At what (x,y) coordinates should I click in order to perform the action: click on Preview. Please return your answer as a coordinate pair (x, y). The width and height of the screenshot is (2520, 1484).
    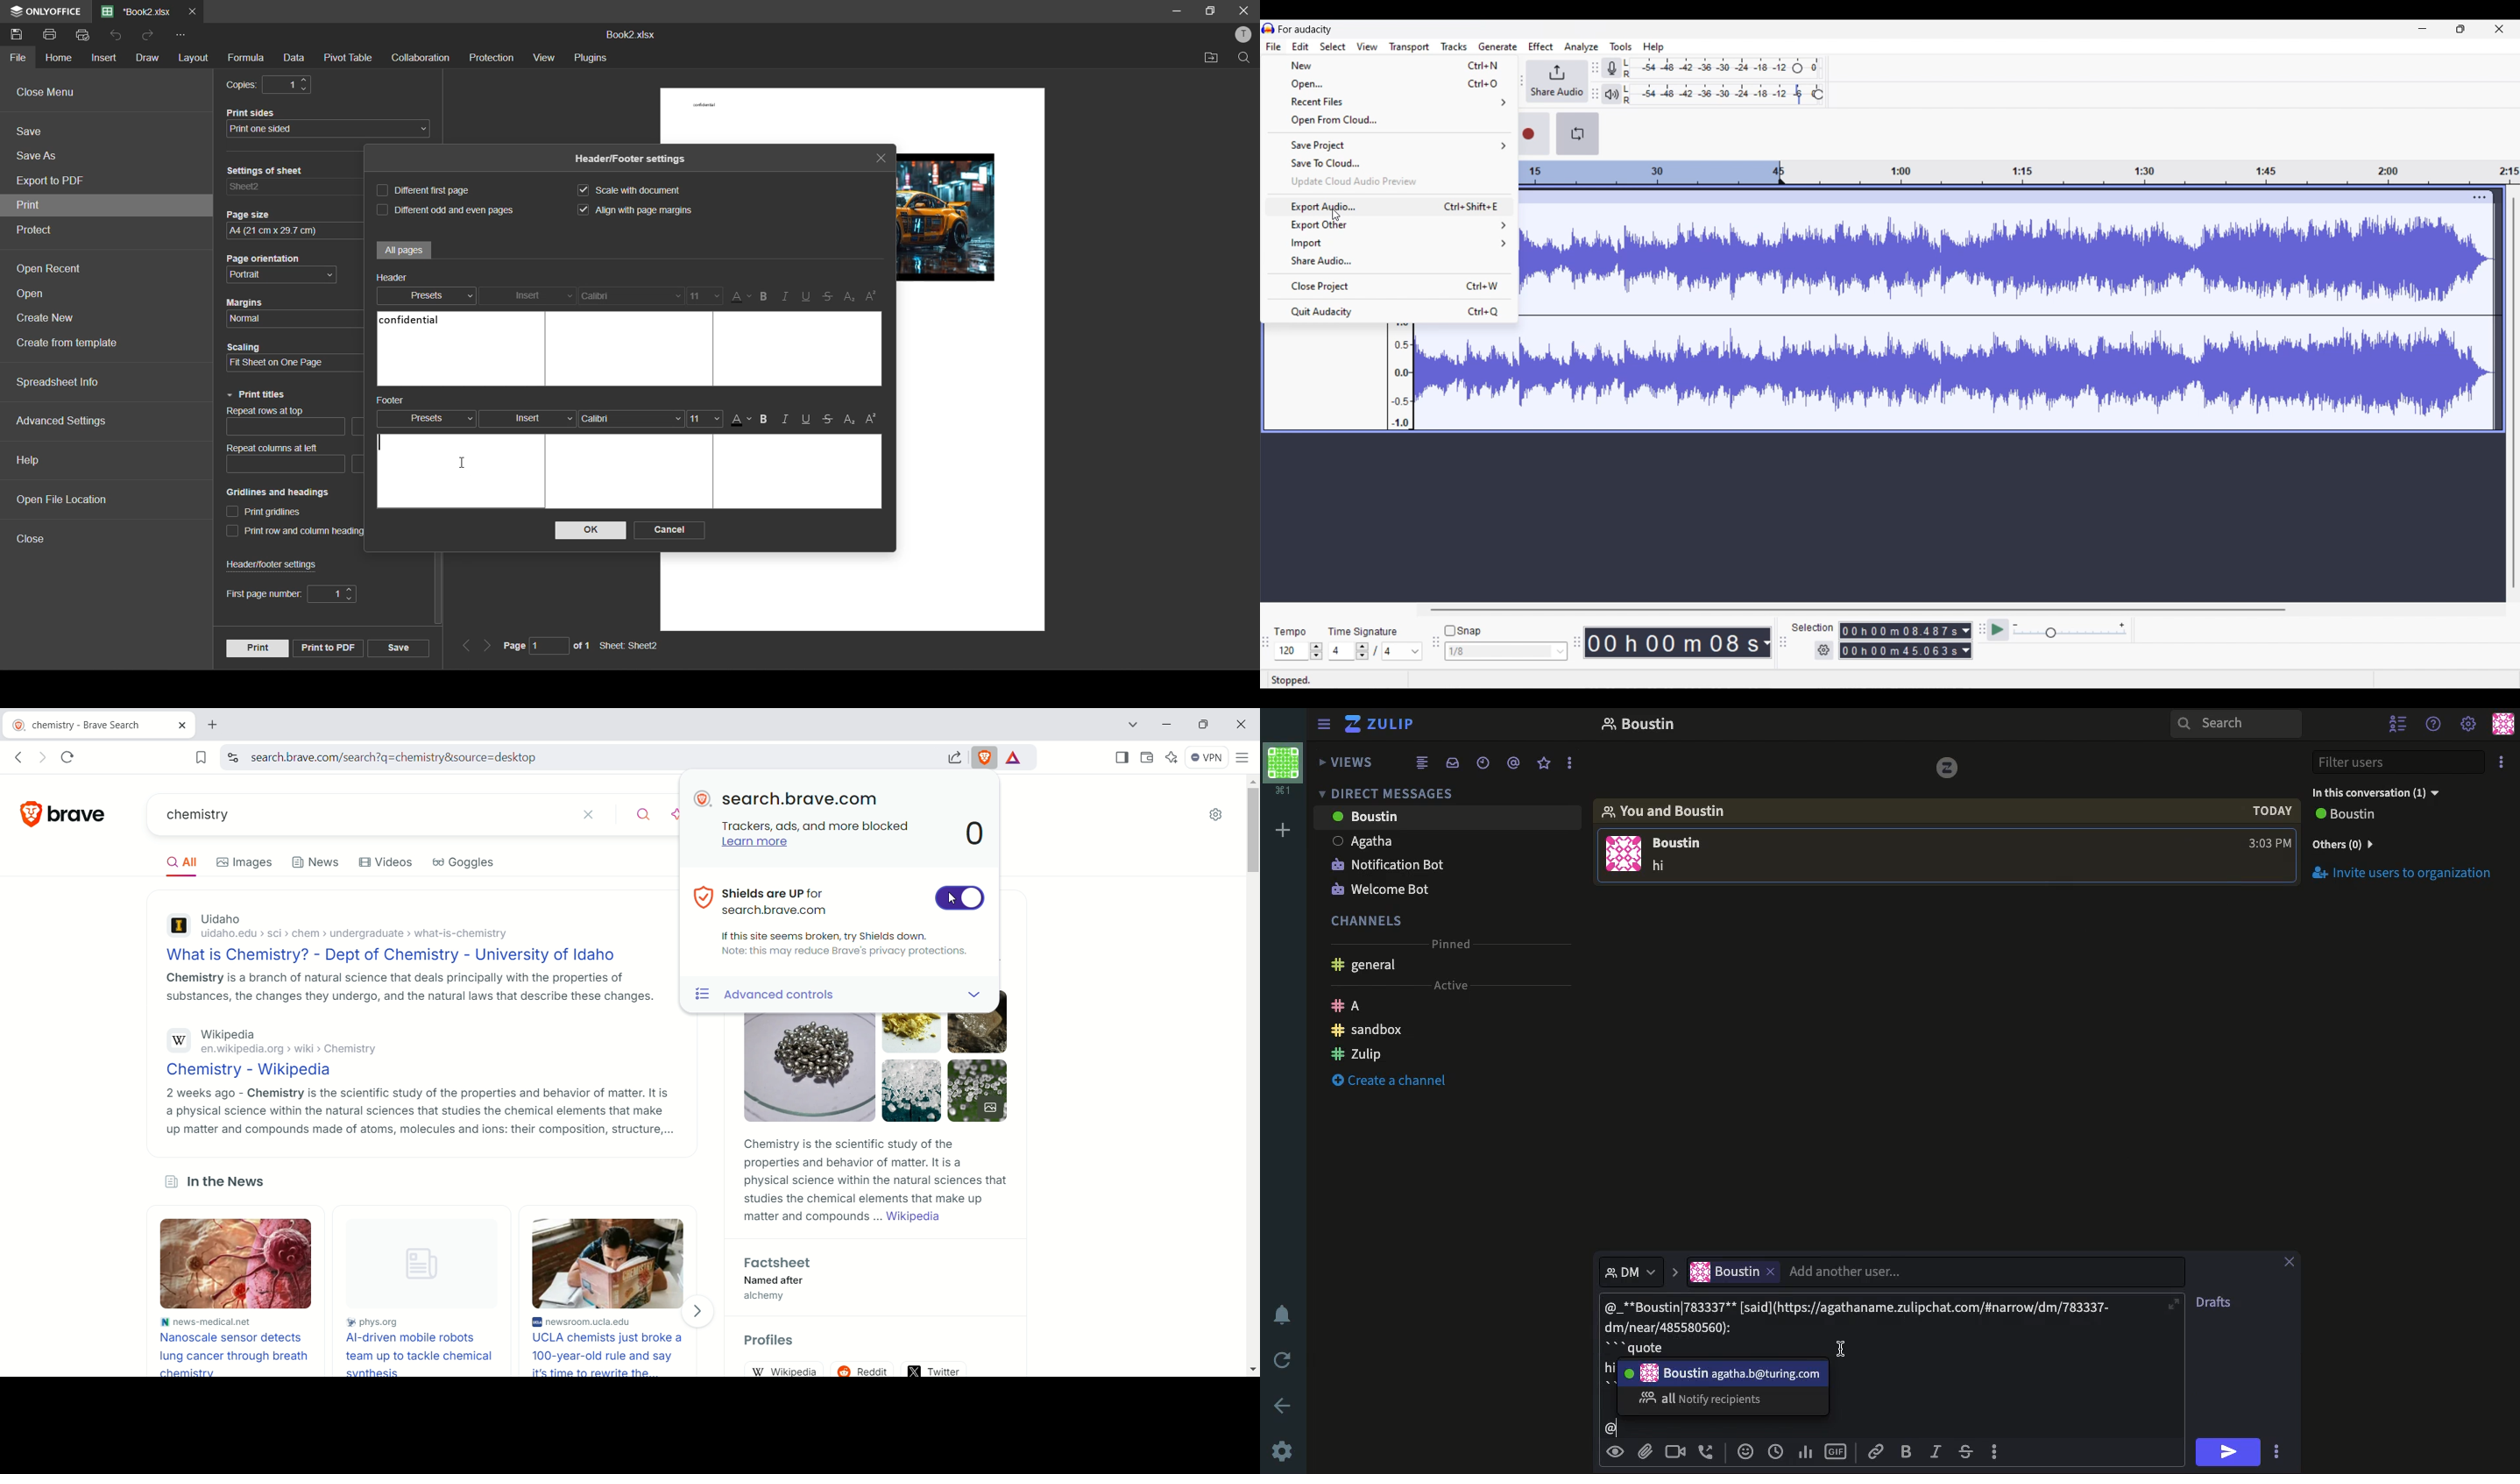
    Looking at the image, I should click on (1617, 1450).